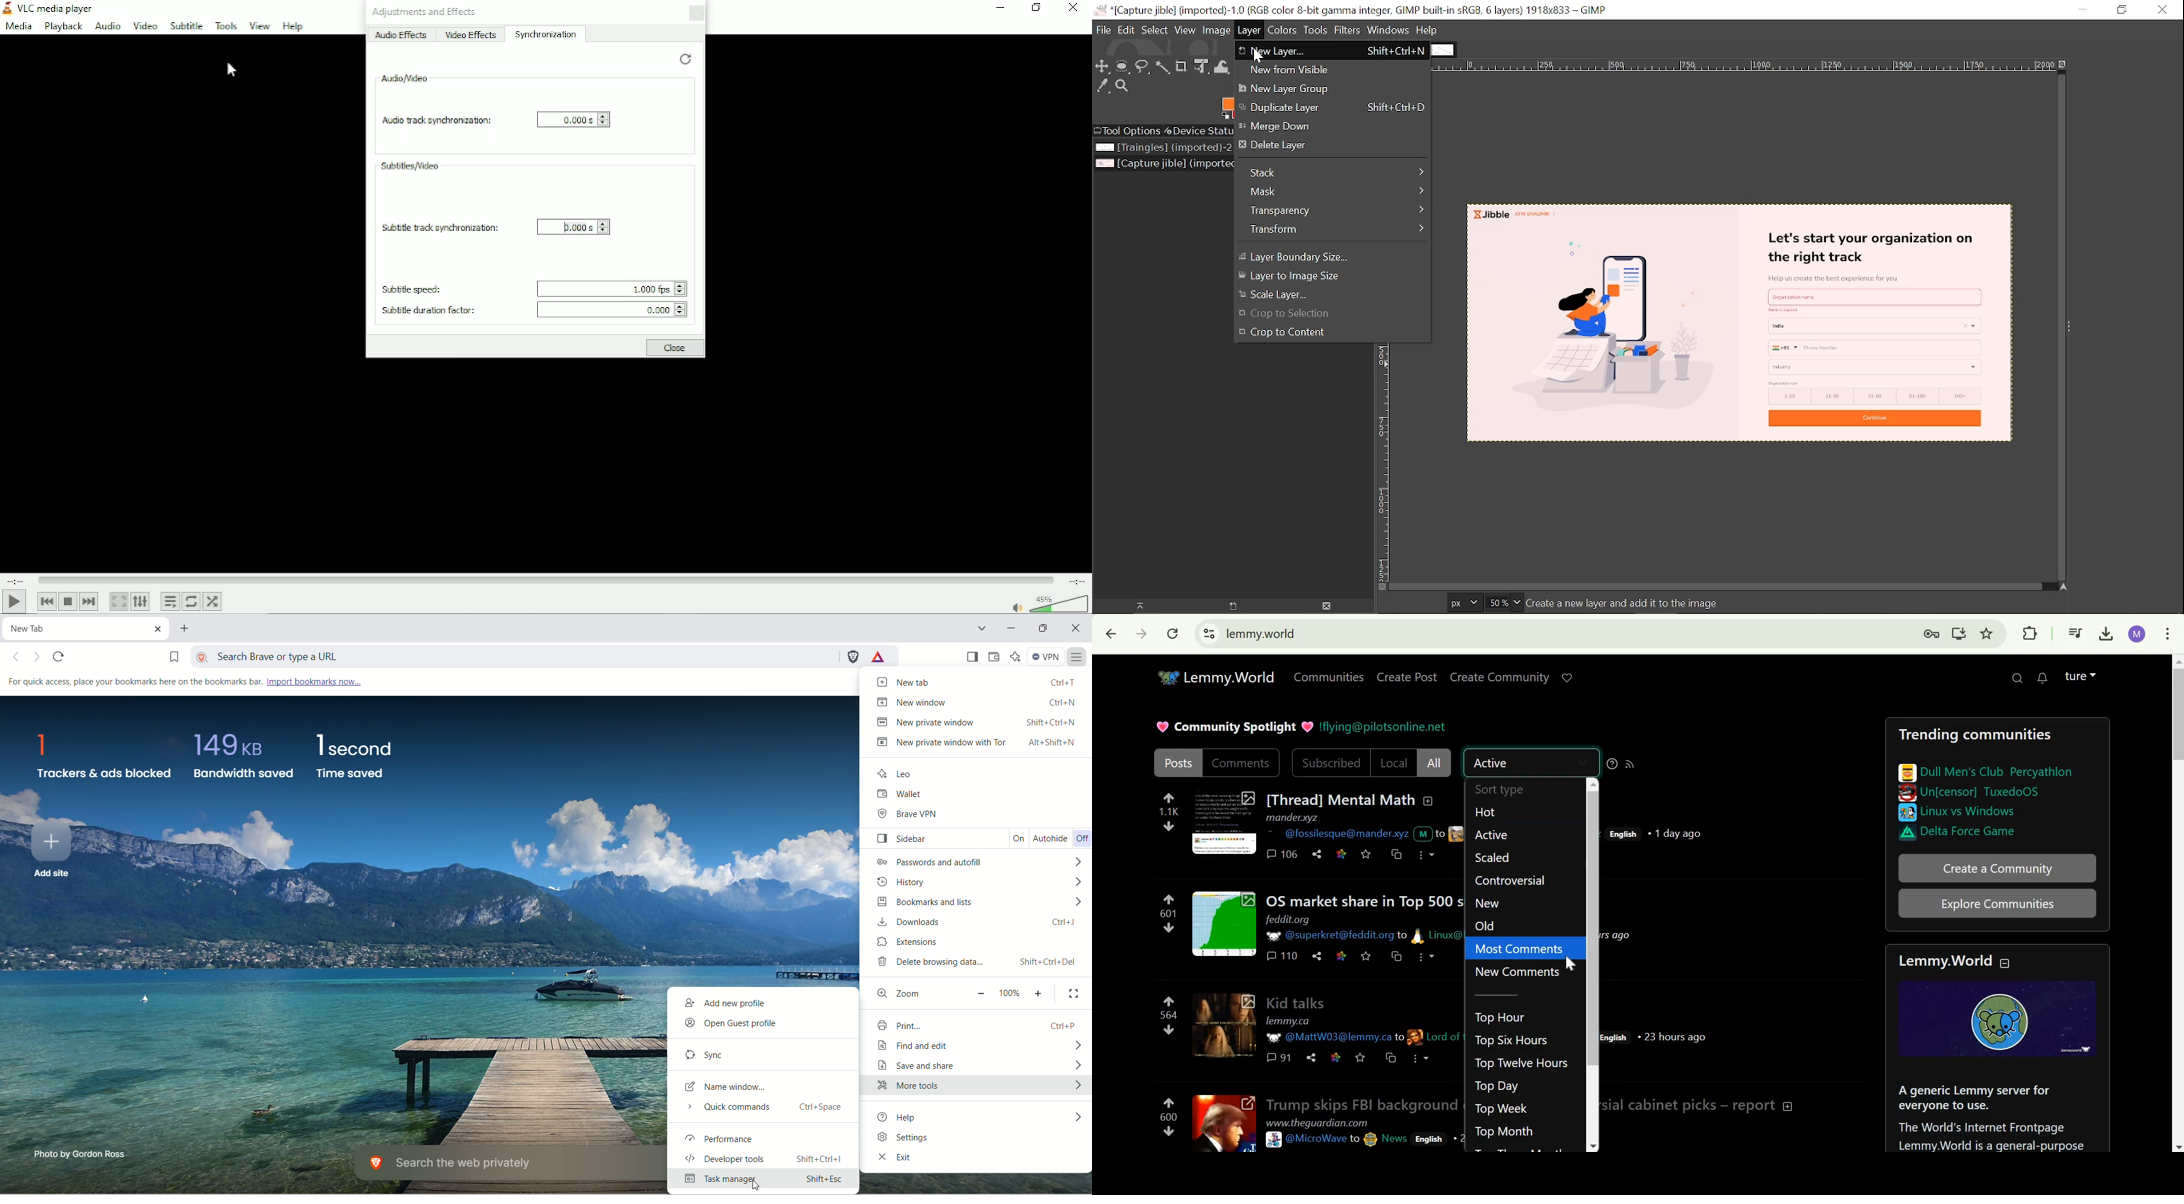 The width and height of the screenshot is (2184, 1204). I want to click on Audio track synchronization, so click(436, 120).